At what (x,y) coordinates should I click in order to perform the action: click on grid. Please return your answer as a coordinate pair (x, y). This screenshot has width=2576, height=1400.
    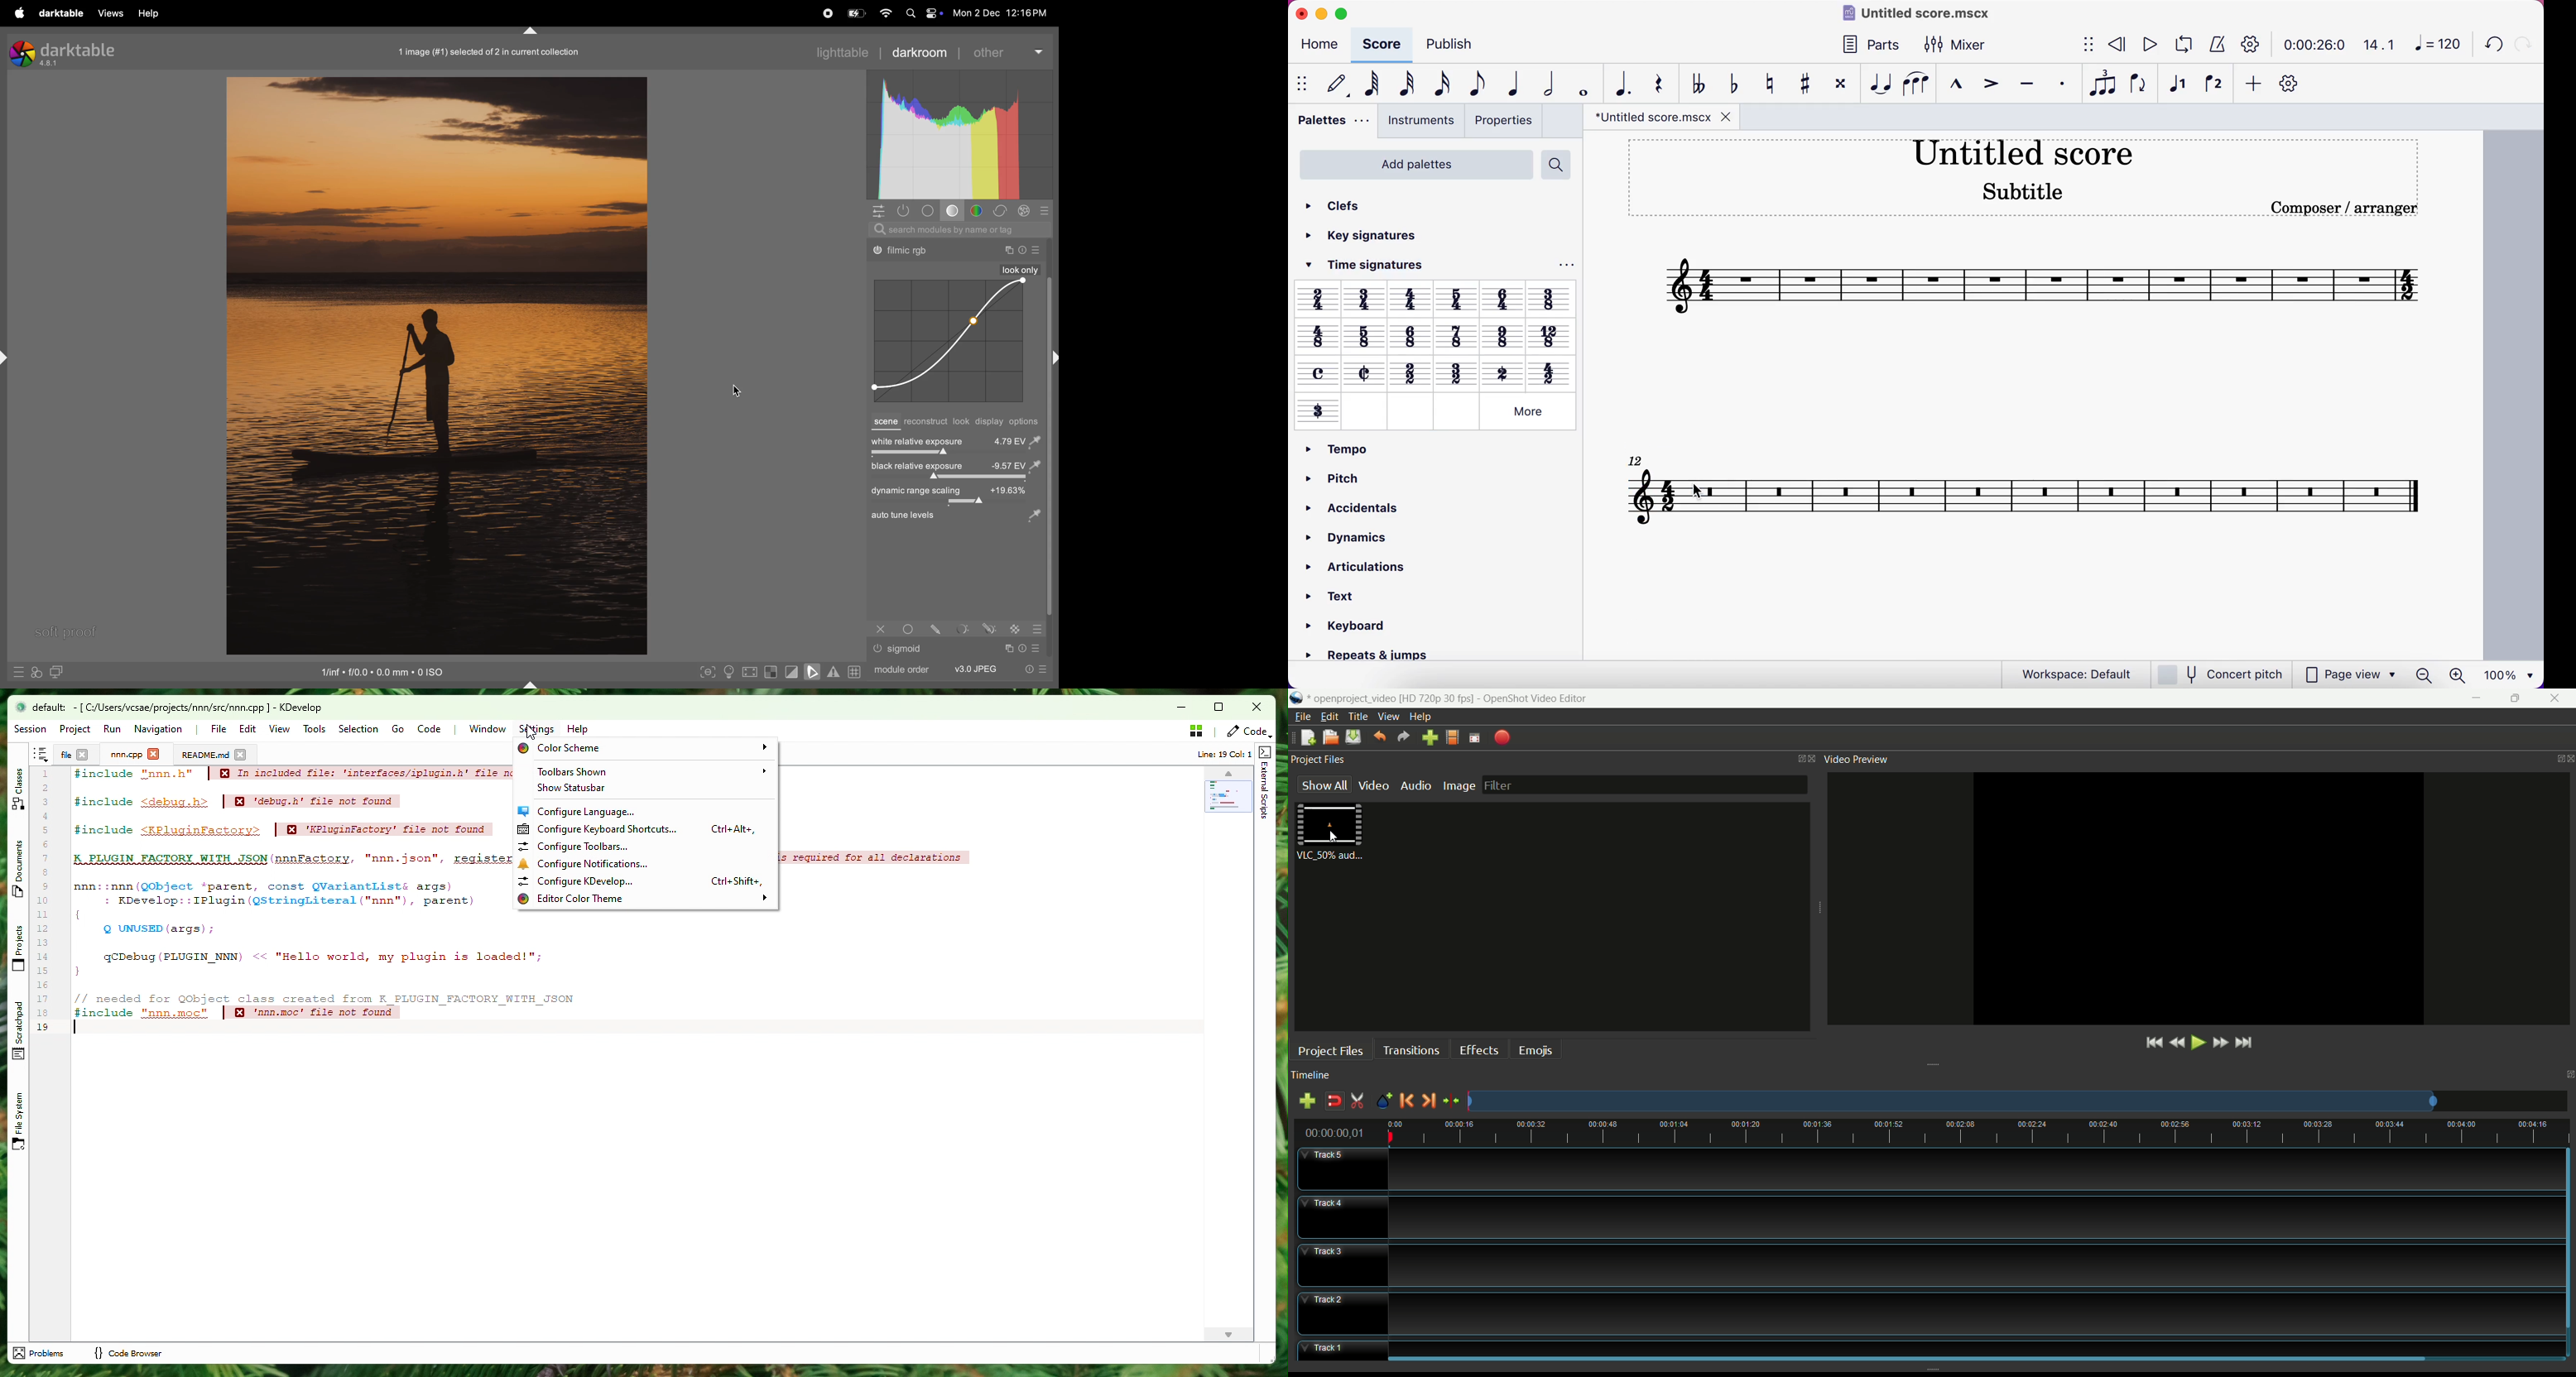
    Looking at the image, I should click on (853, 671).